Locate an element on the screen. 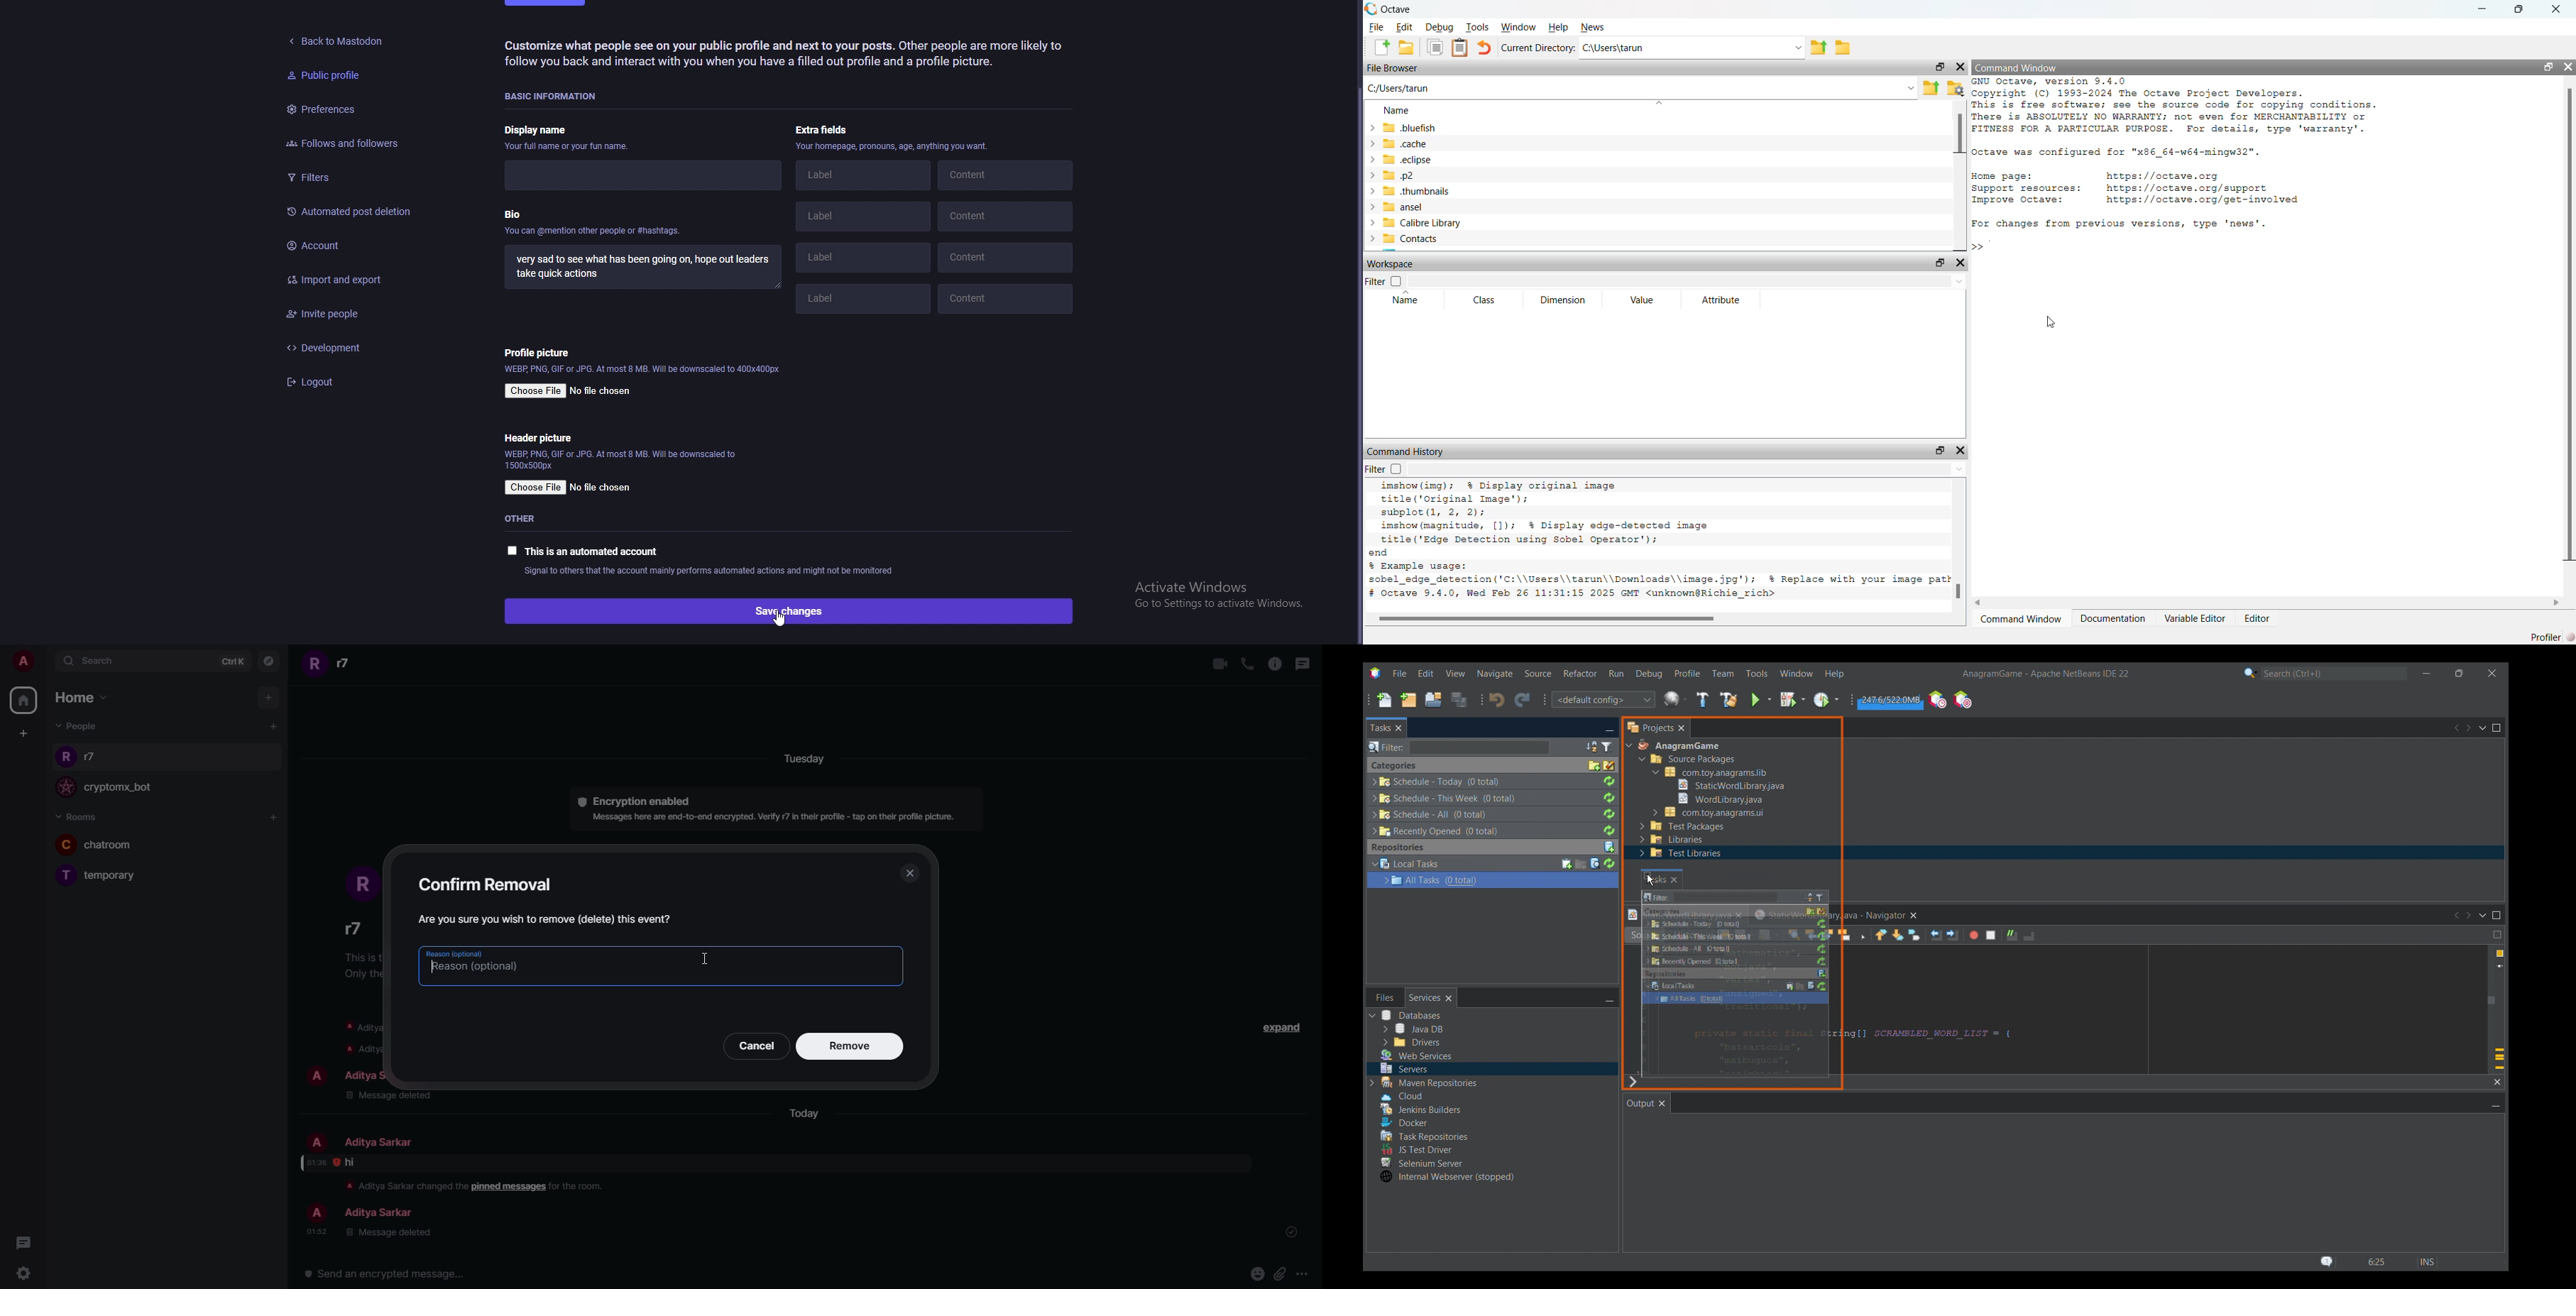 The height and width of the screenshot is (1316, 2576). message deleted is located at coordinates (390, 1095).